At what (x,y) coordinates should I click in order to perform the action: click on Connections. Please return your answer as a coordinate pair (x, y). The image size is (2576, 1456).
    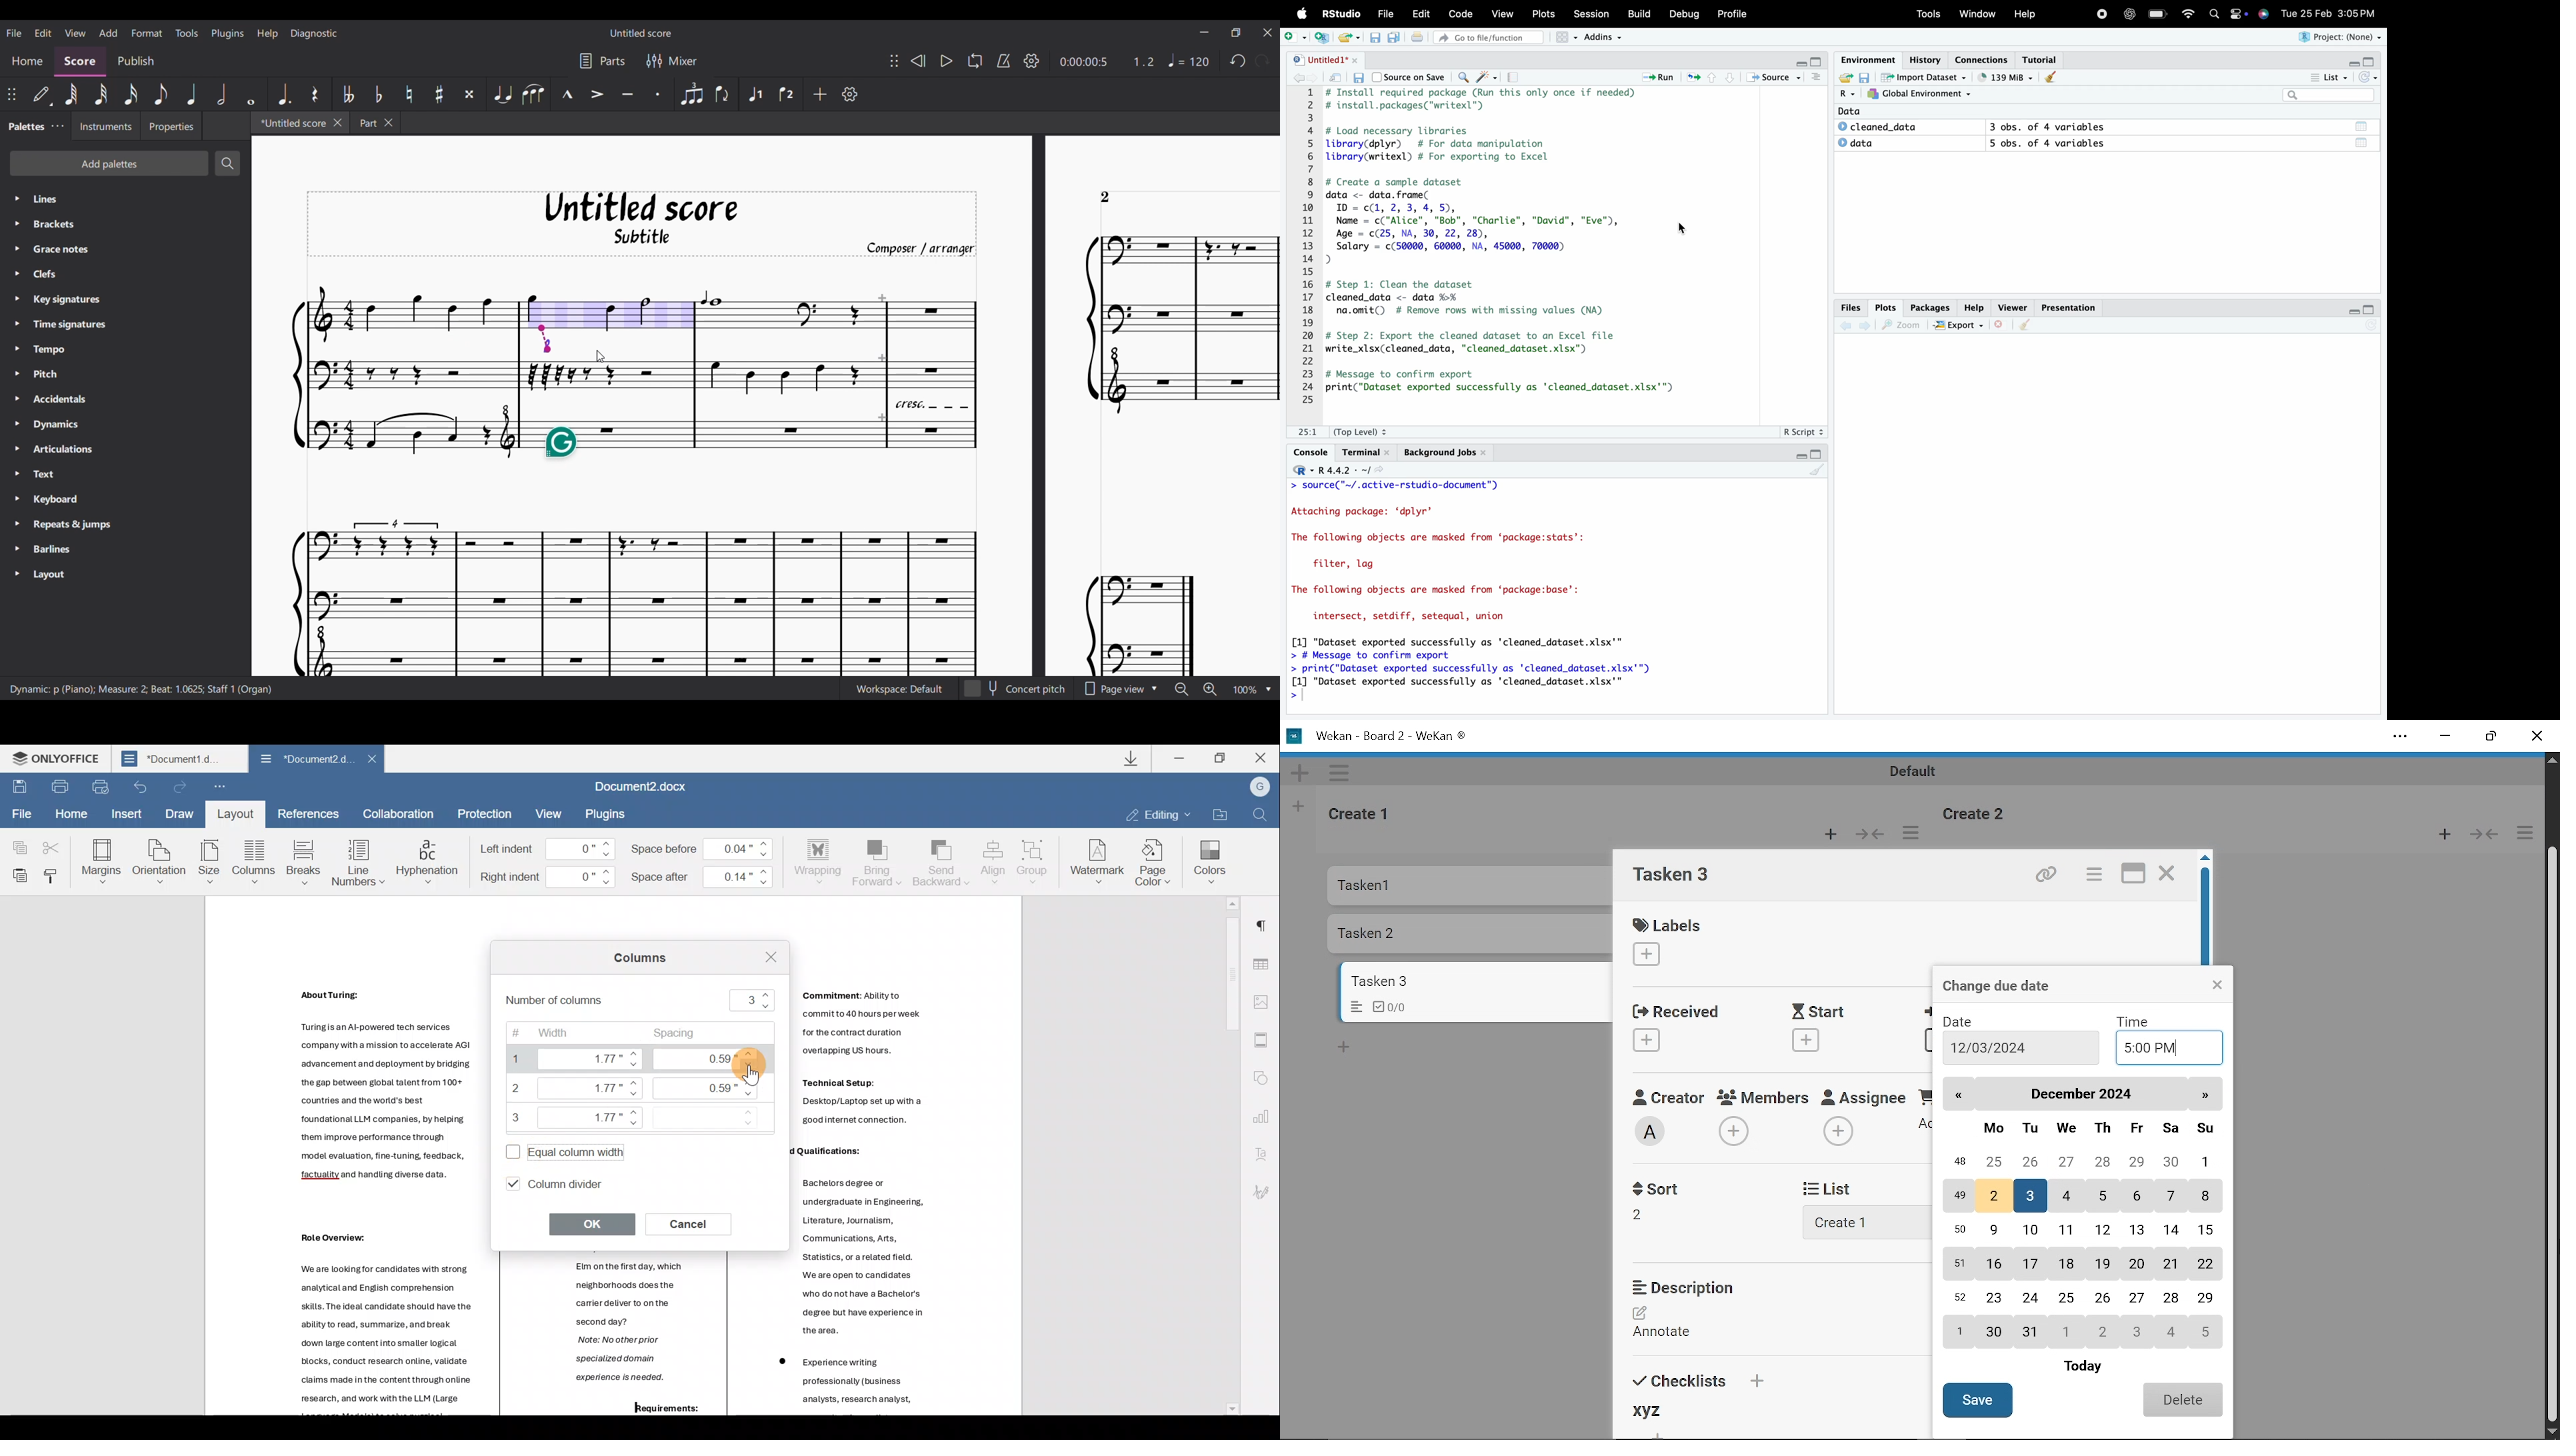
    Looking at the image, I should click on (1984, 59).